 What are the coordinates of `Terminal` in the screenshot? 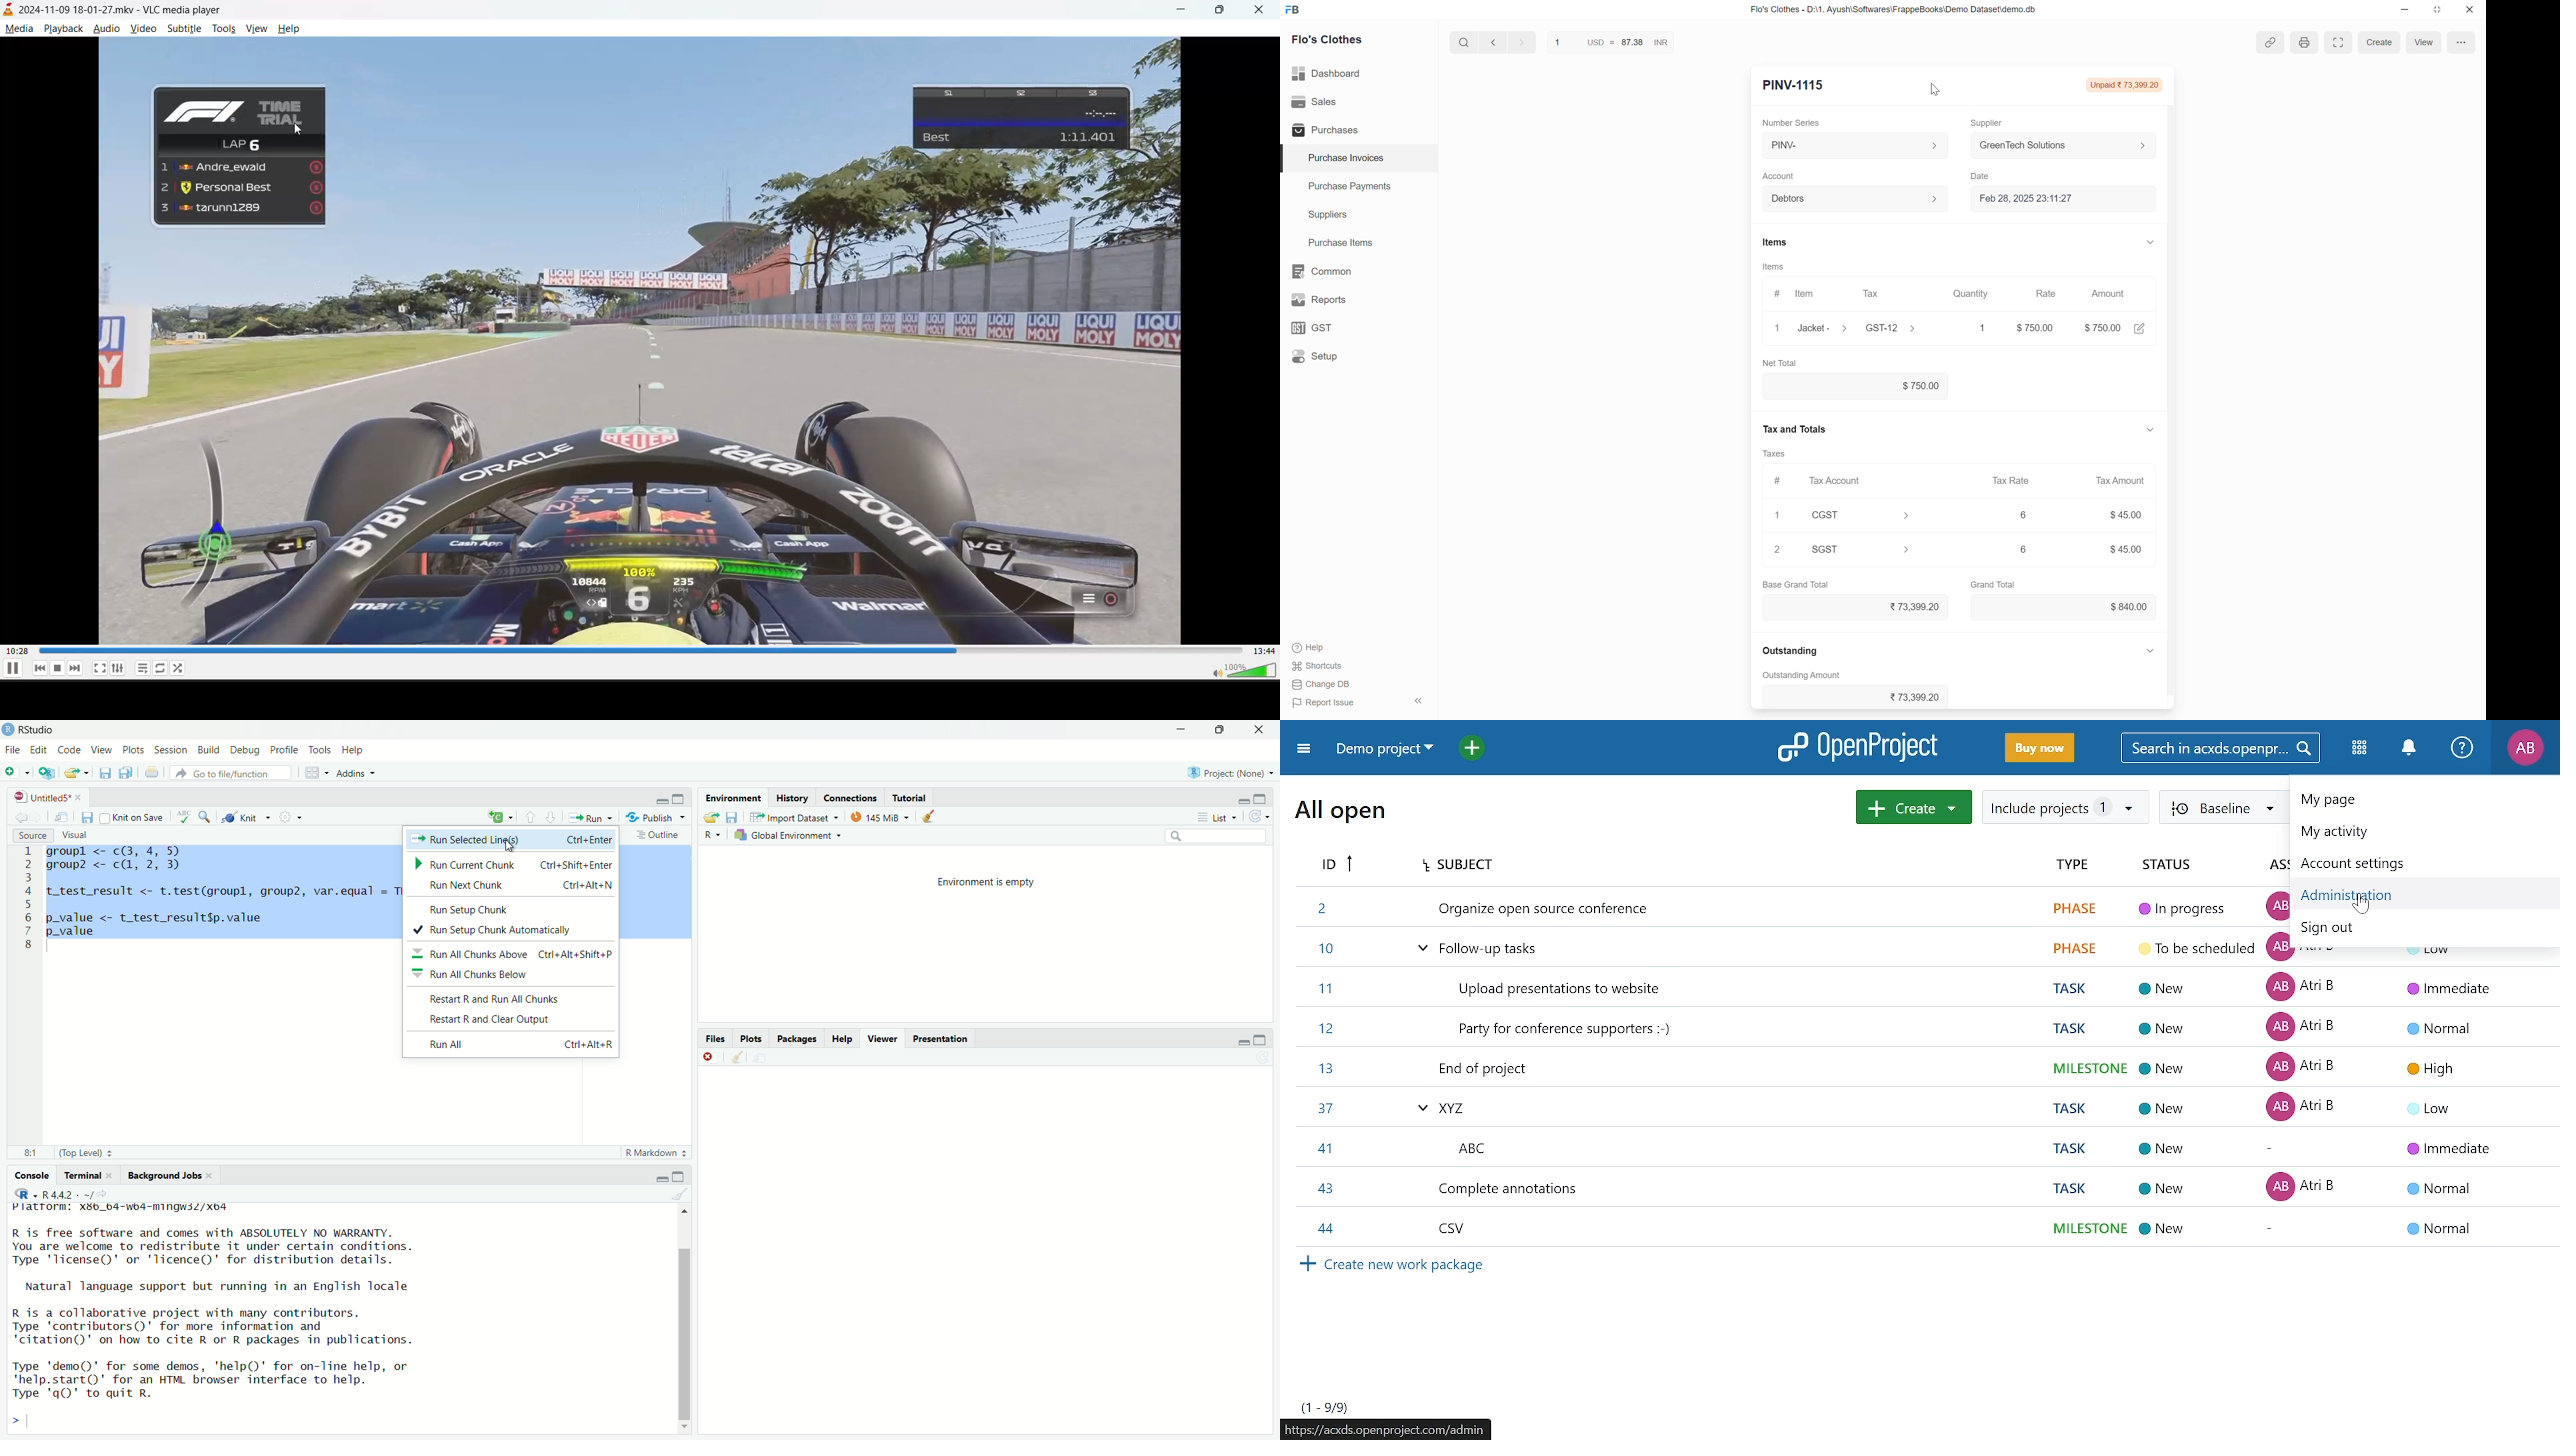 It's located at (86, 1175).